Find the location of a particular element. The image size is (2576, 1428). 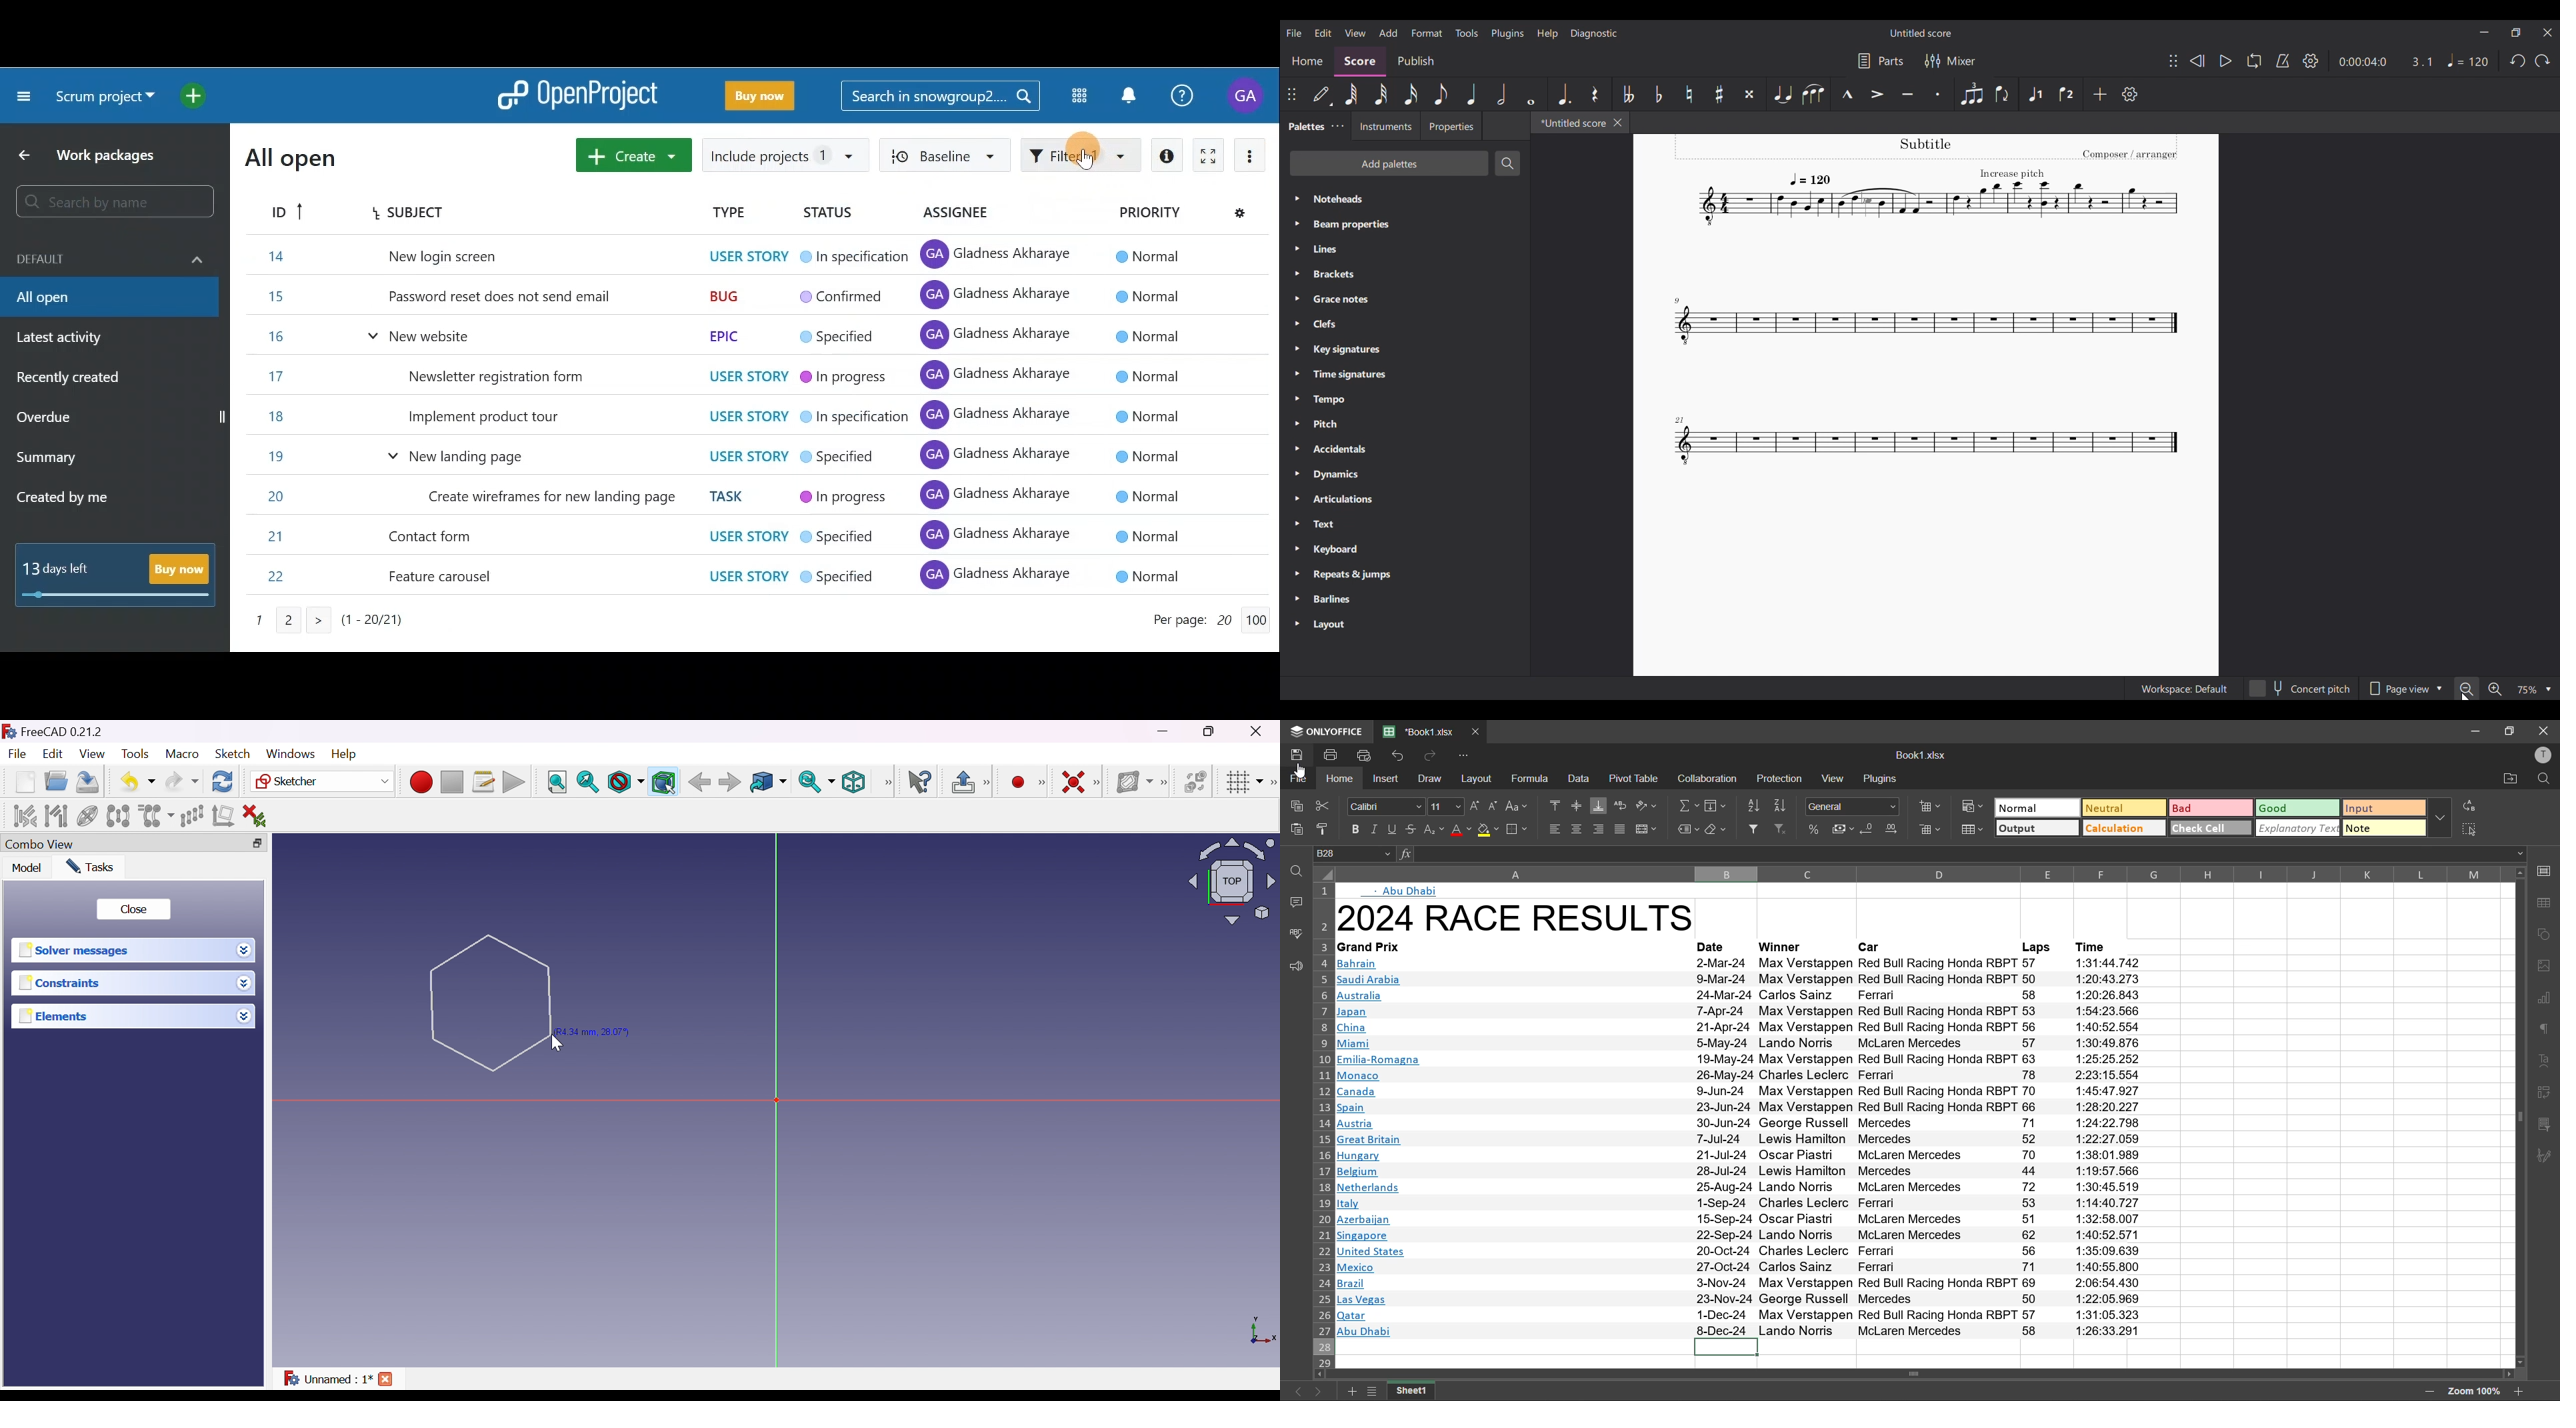

protection is located at coordinates (1783, 778).